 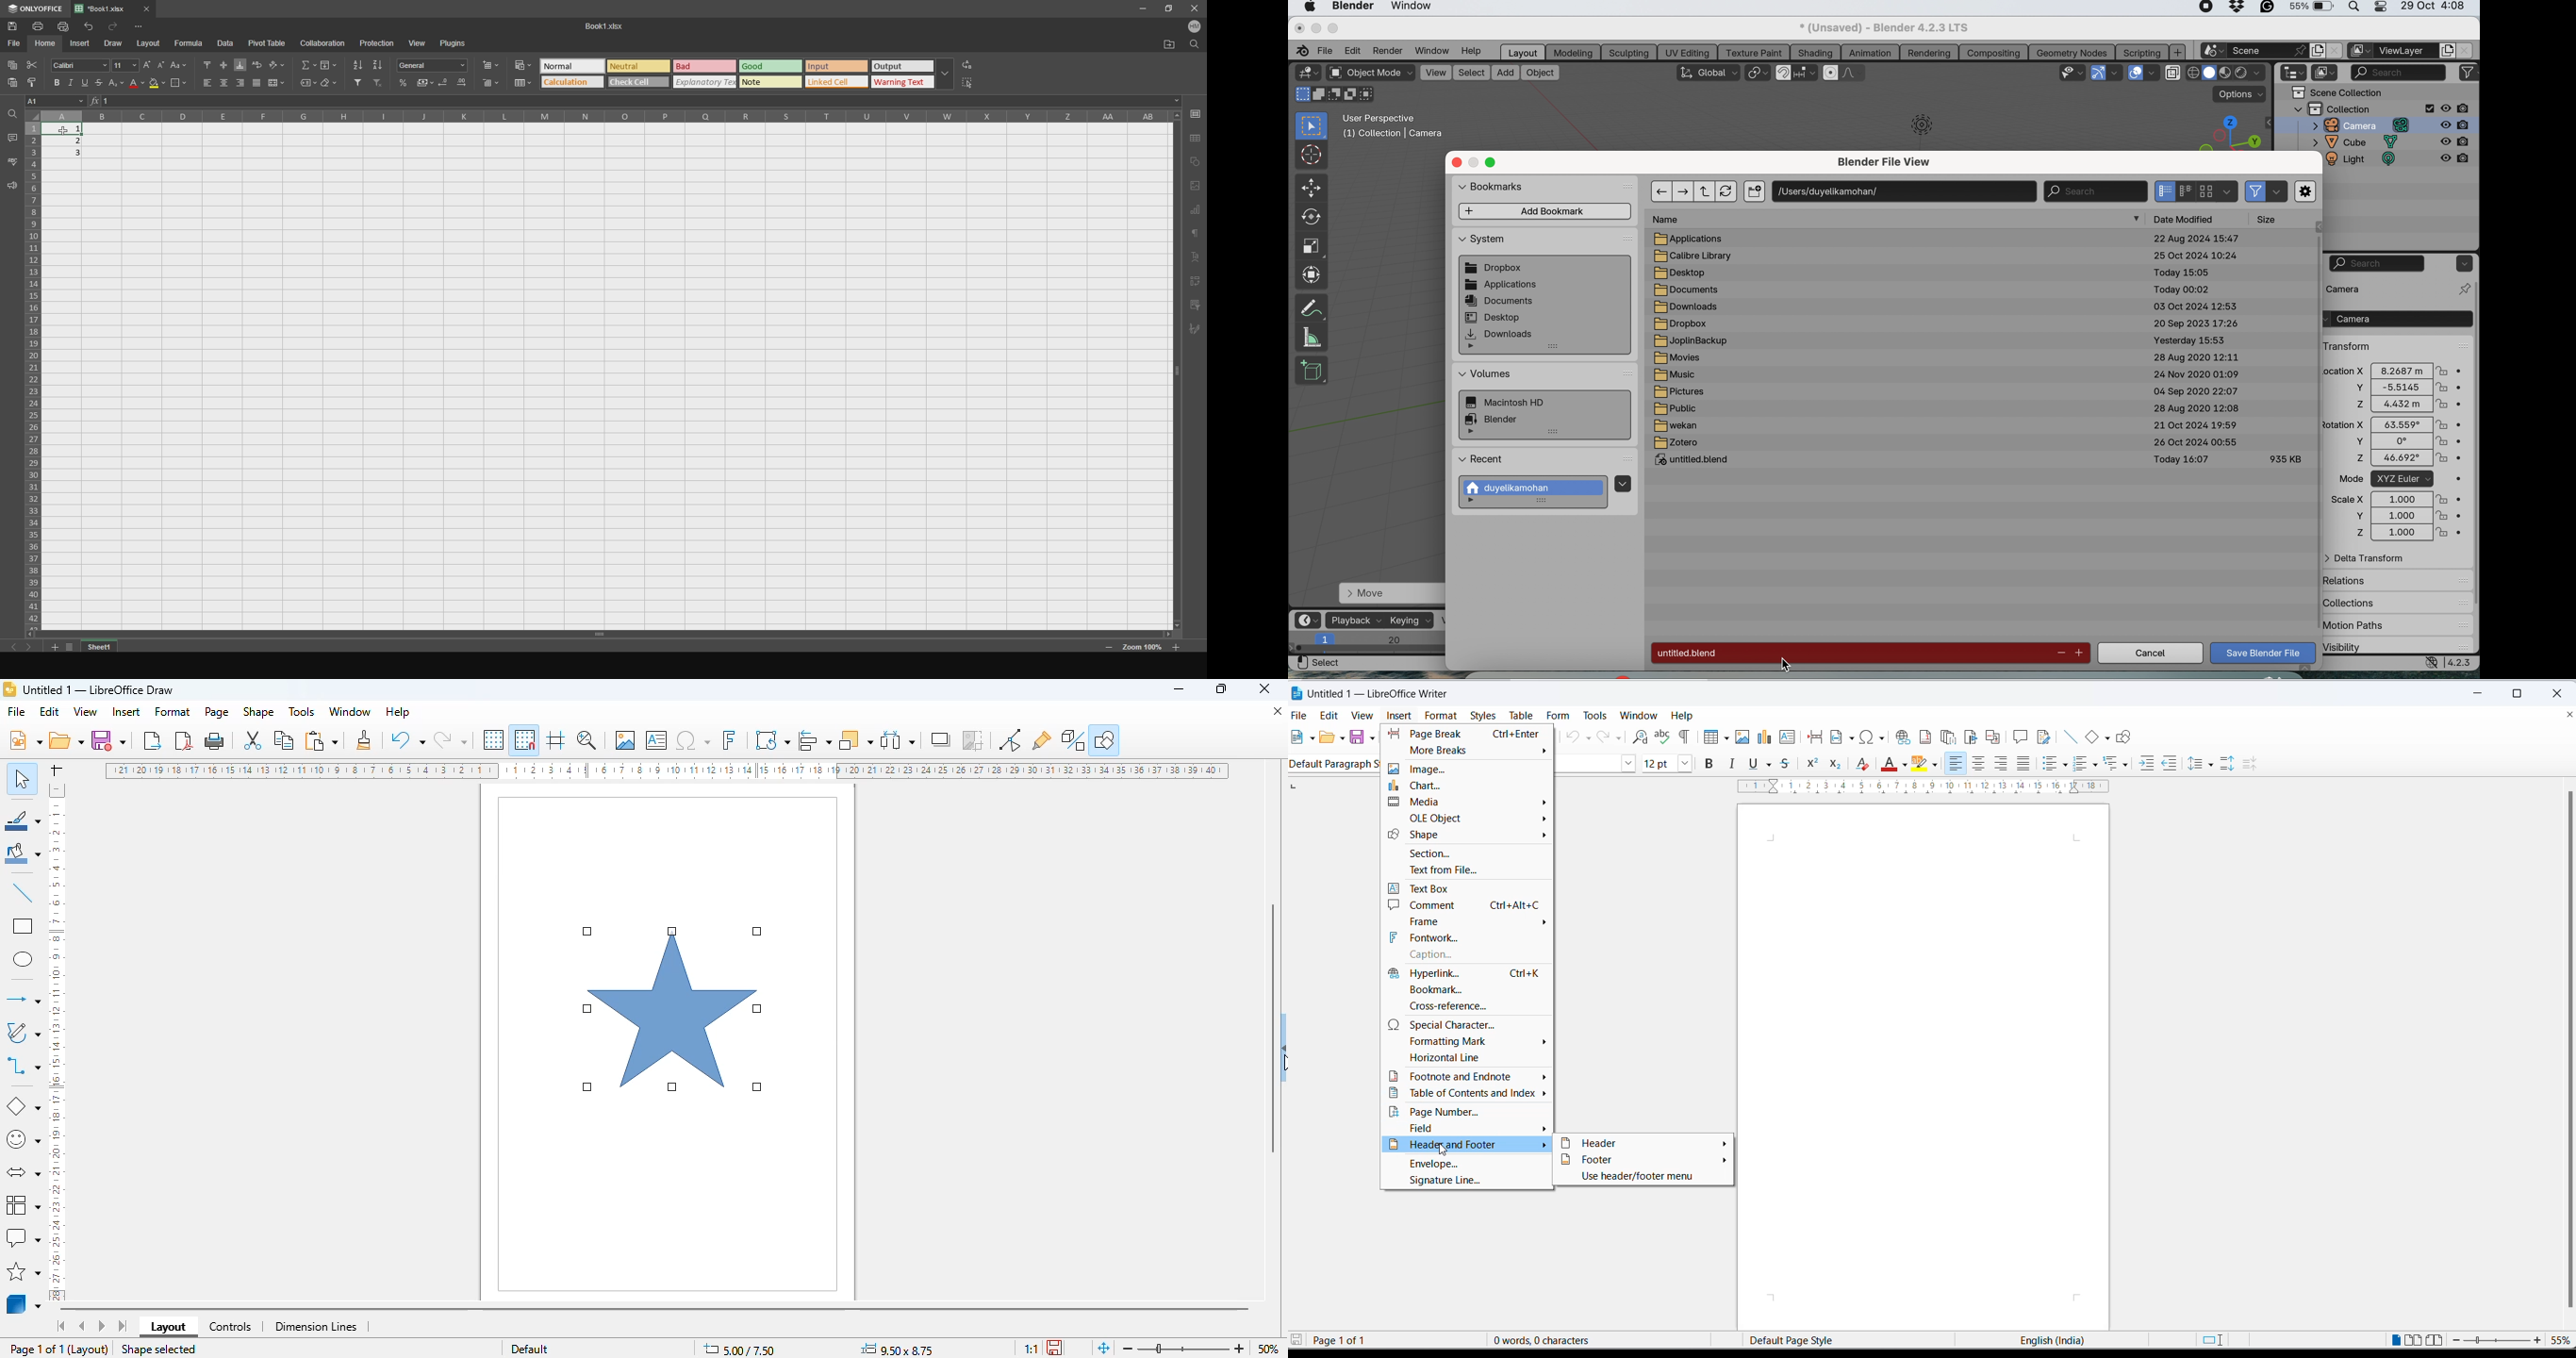 What do you see at coordinates (2368, 161) in the screenshot?
I see `light` at bounding box center [2368, 161].